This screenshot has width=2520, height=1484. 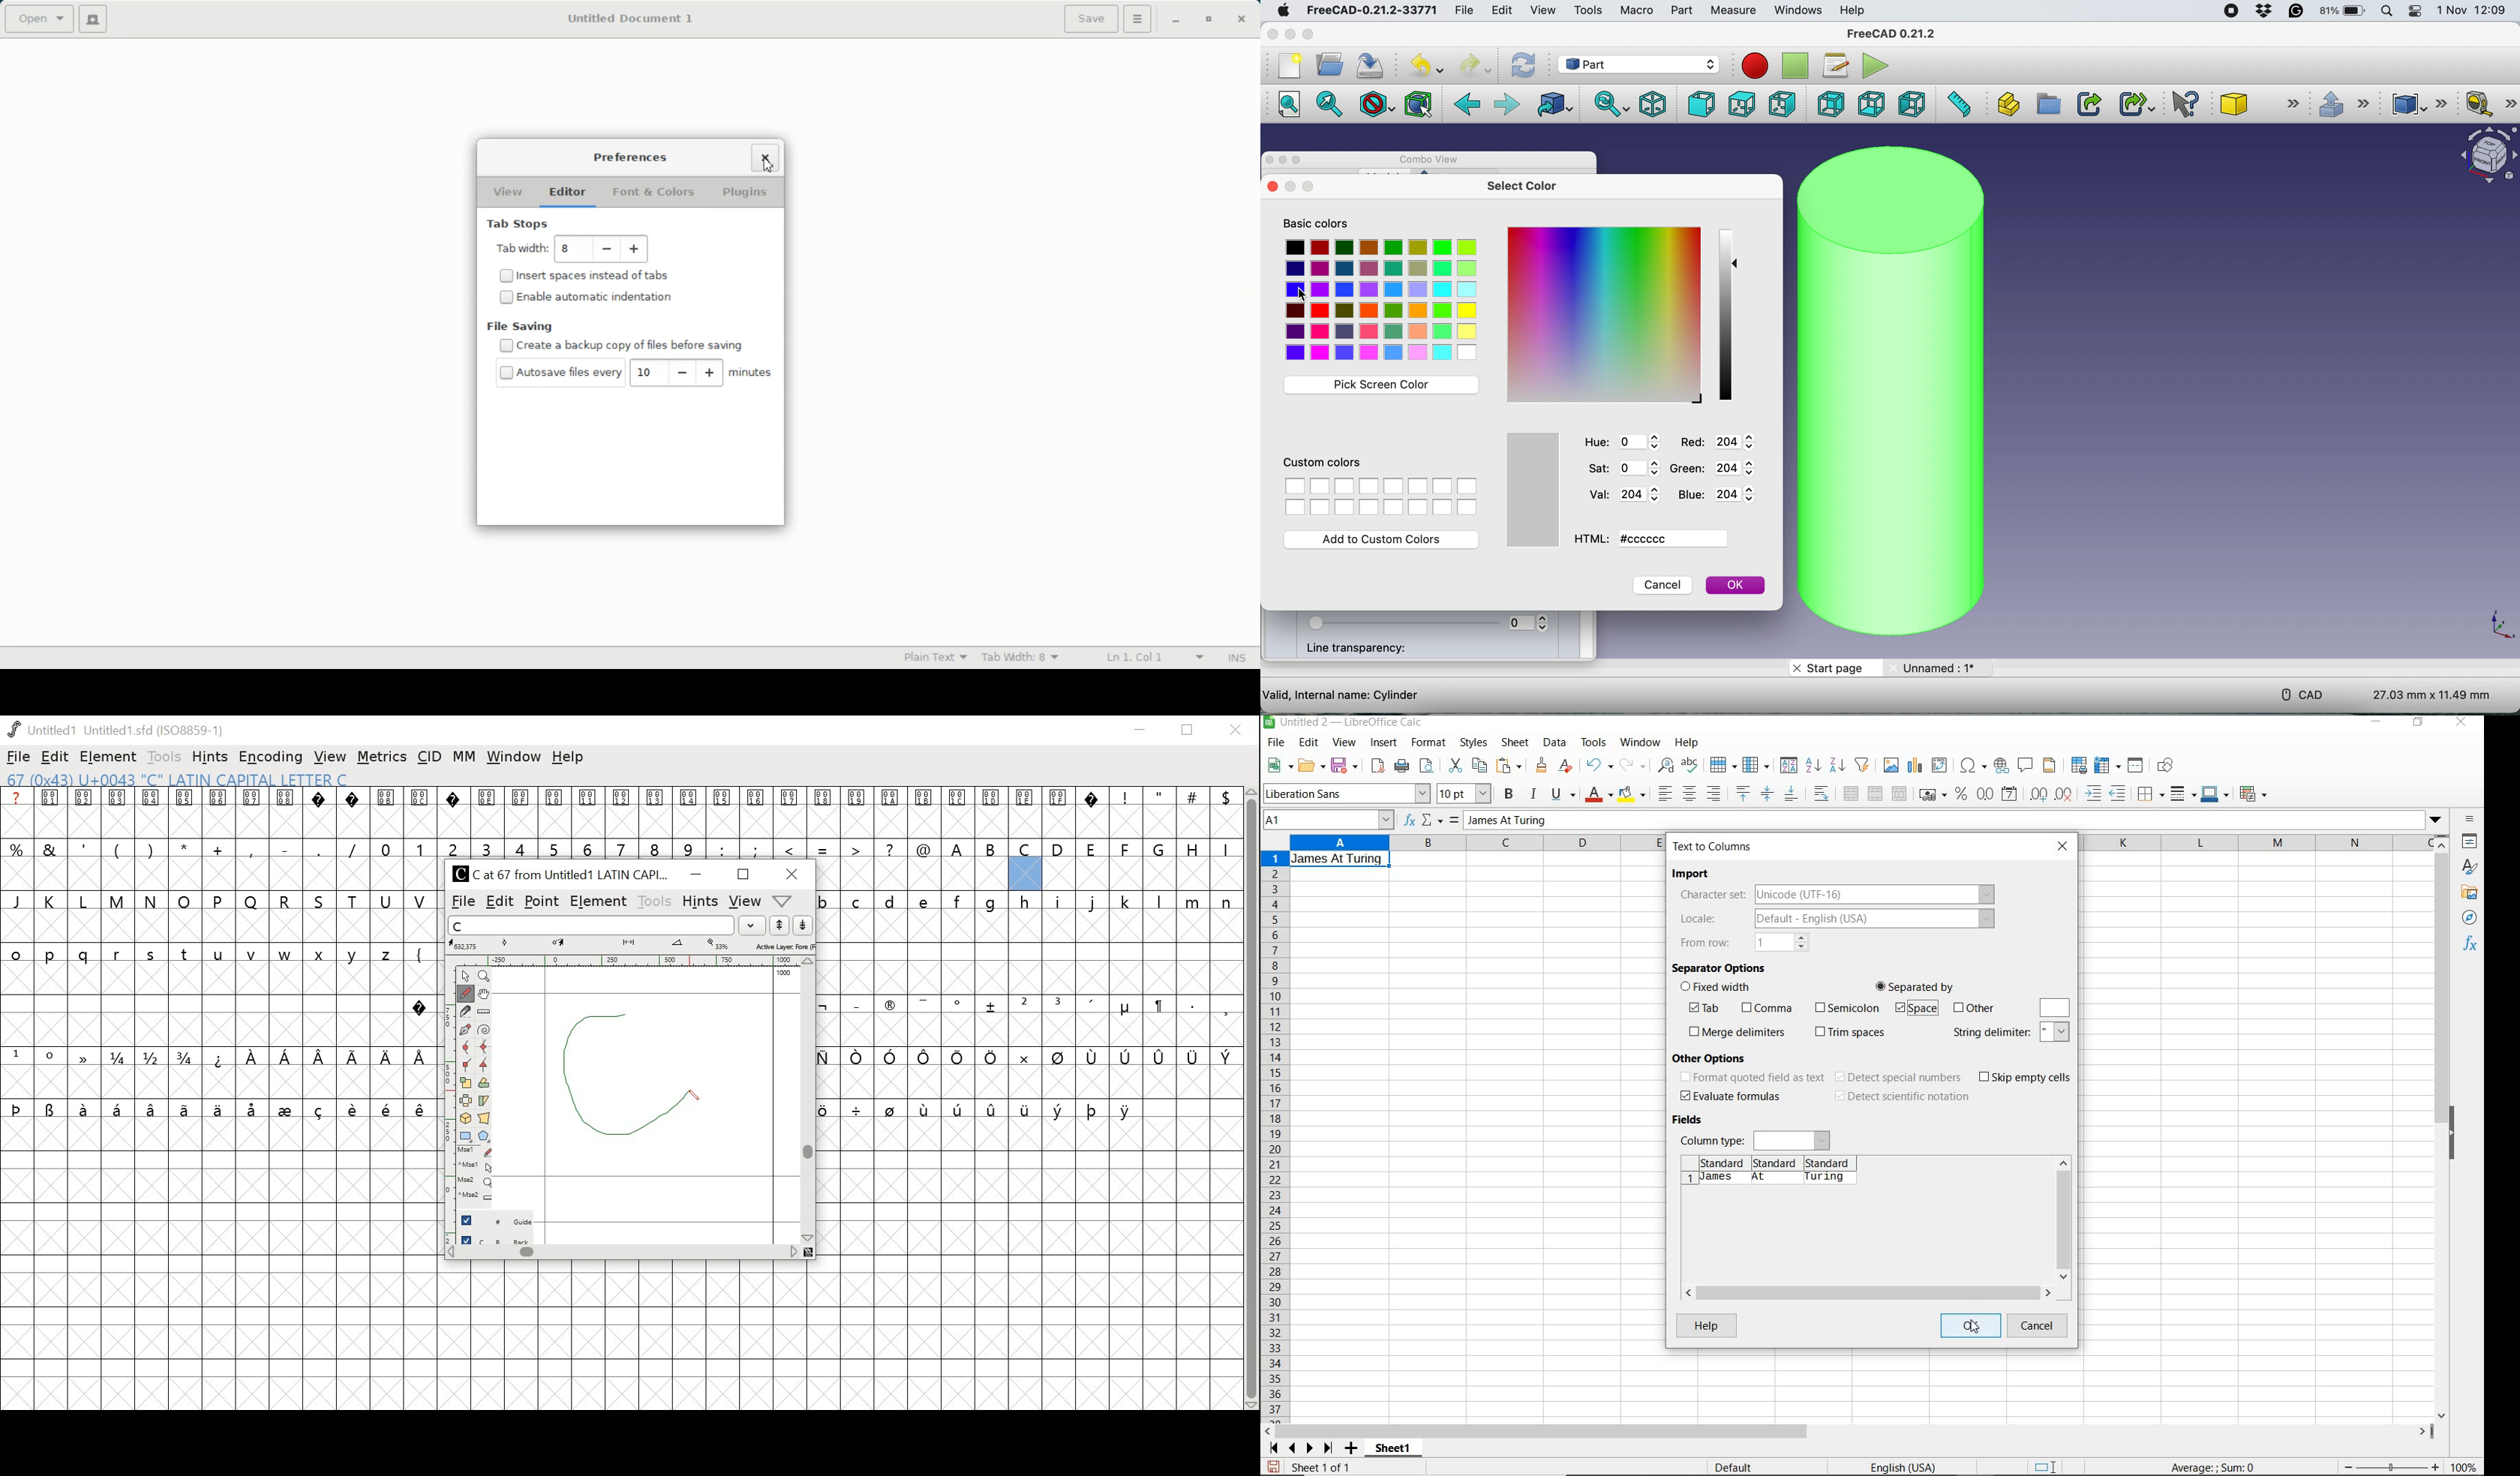 What do you see at coordinates (1640, 743) in the screenshot?
I see `window` at bounding box center [1640, 743].